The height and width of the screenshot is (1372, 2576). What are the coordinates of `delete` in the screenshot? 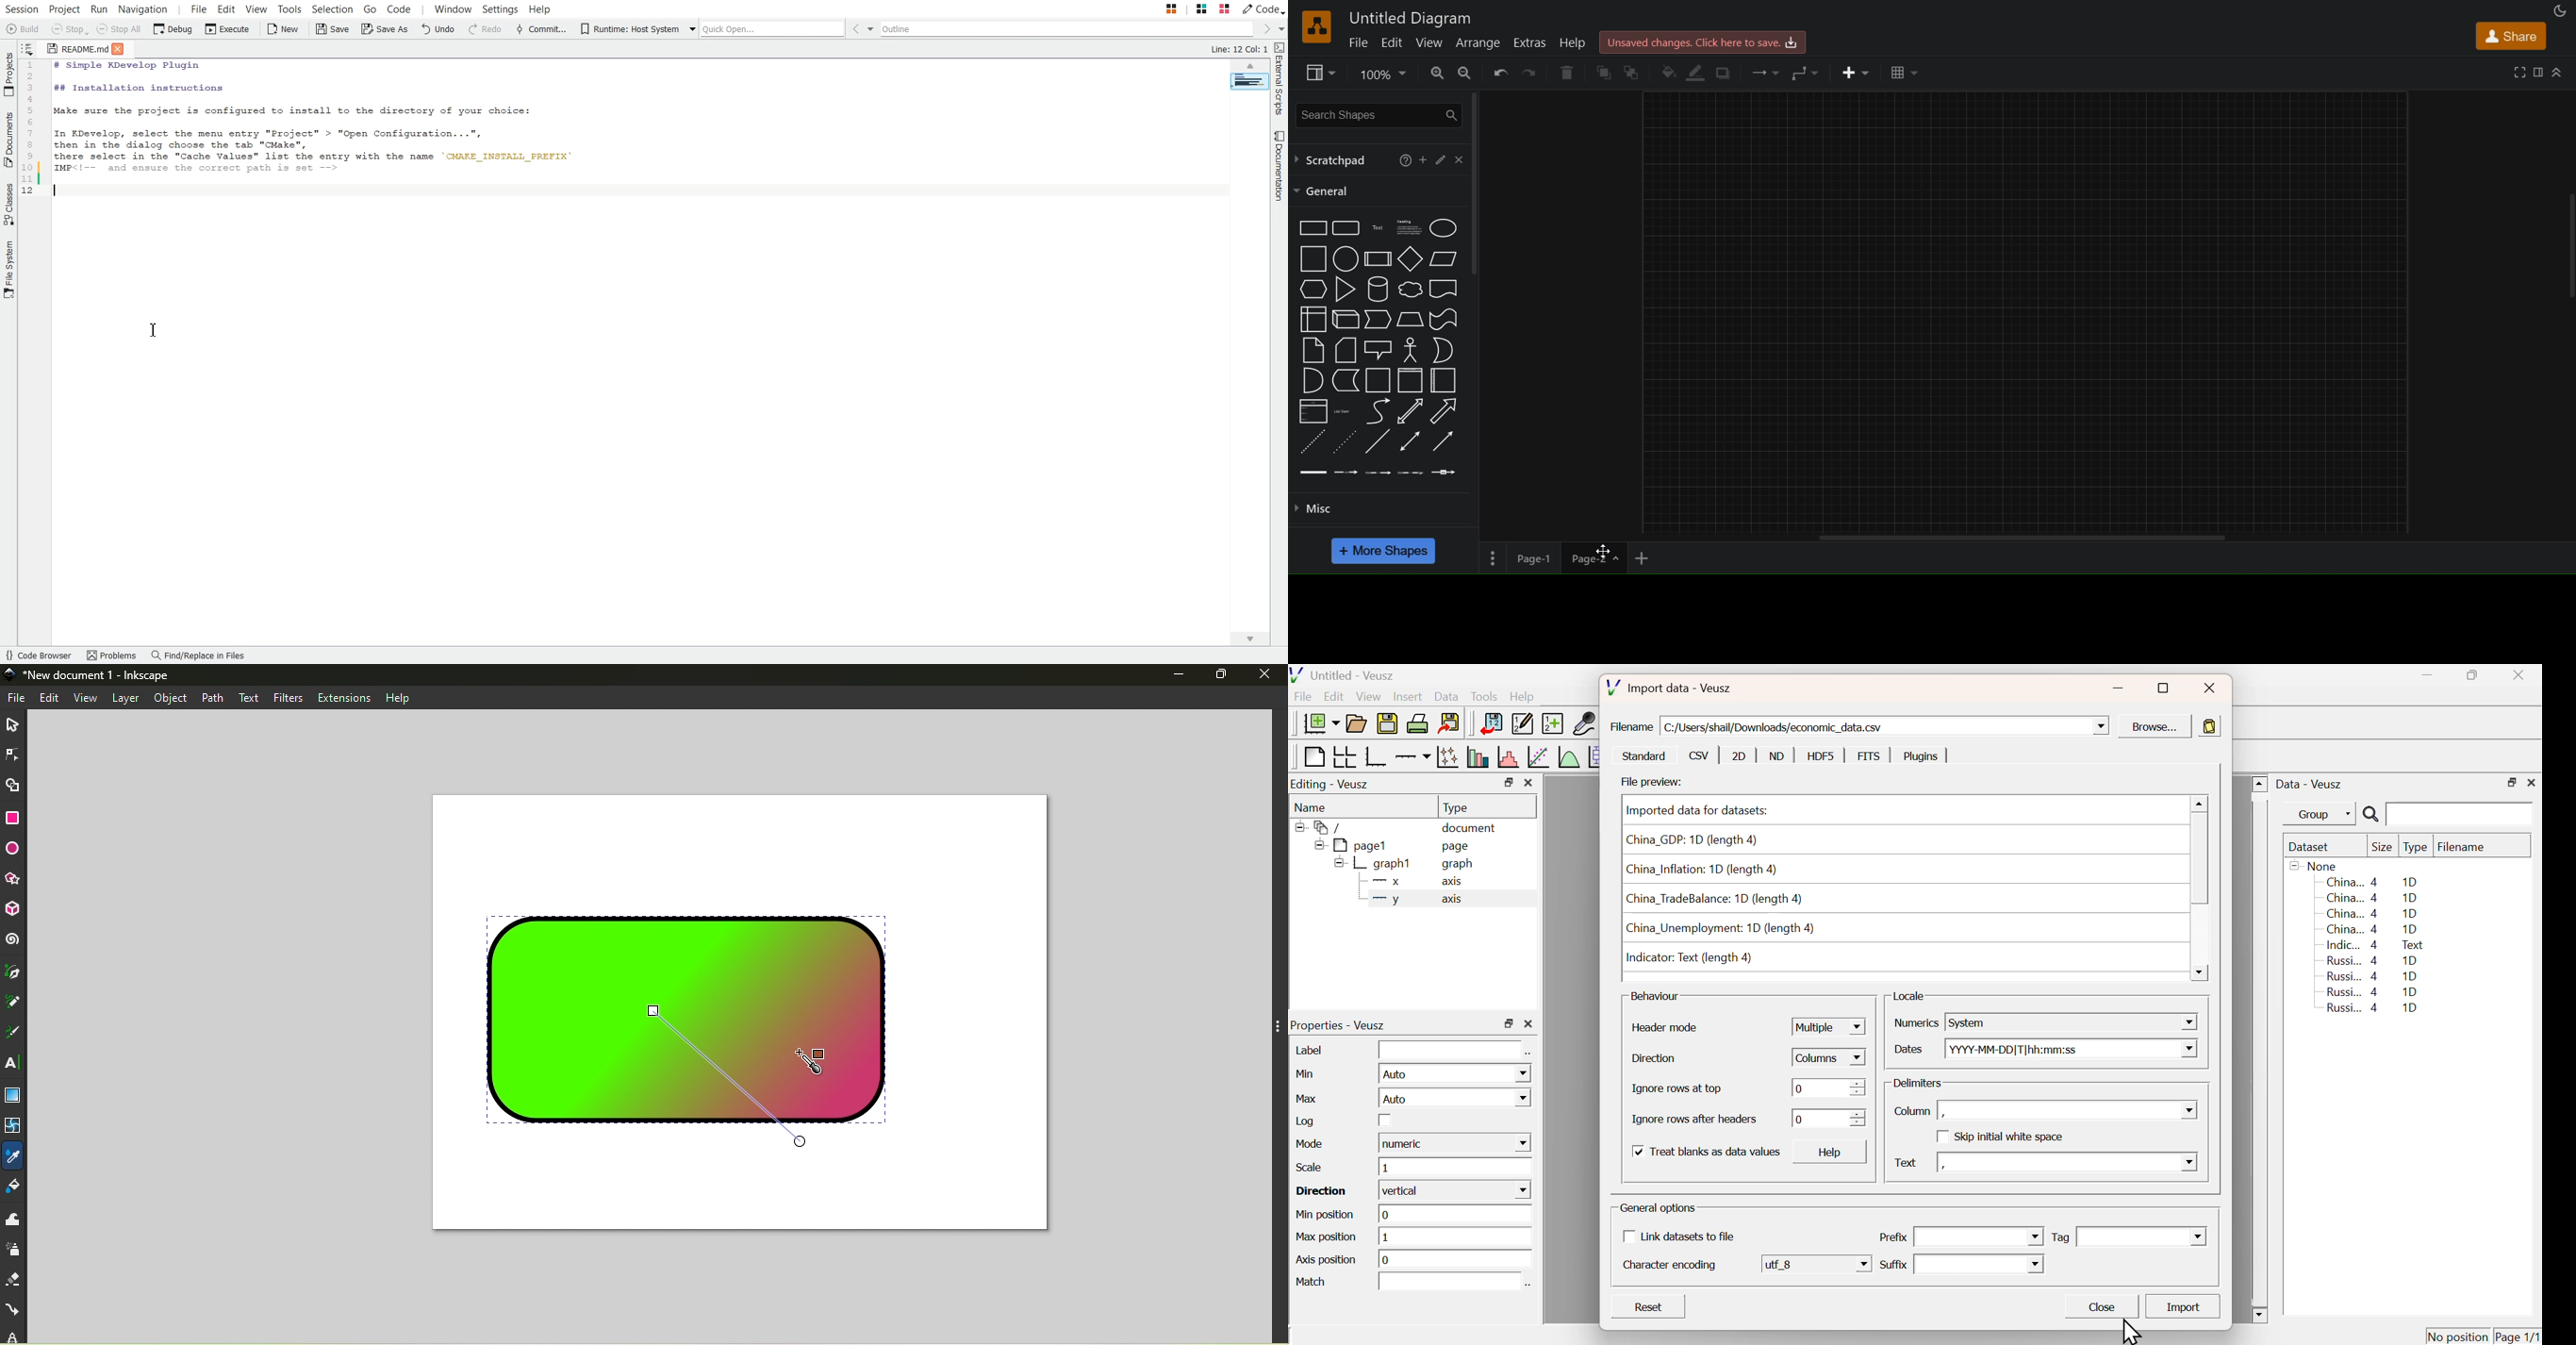 It's located at (1566, 72).